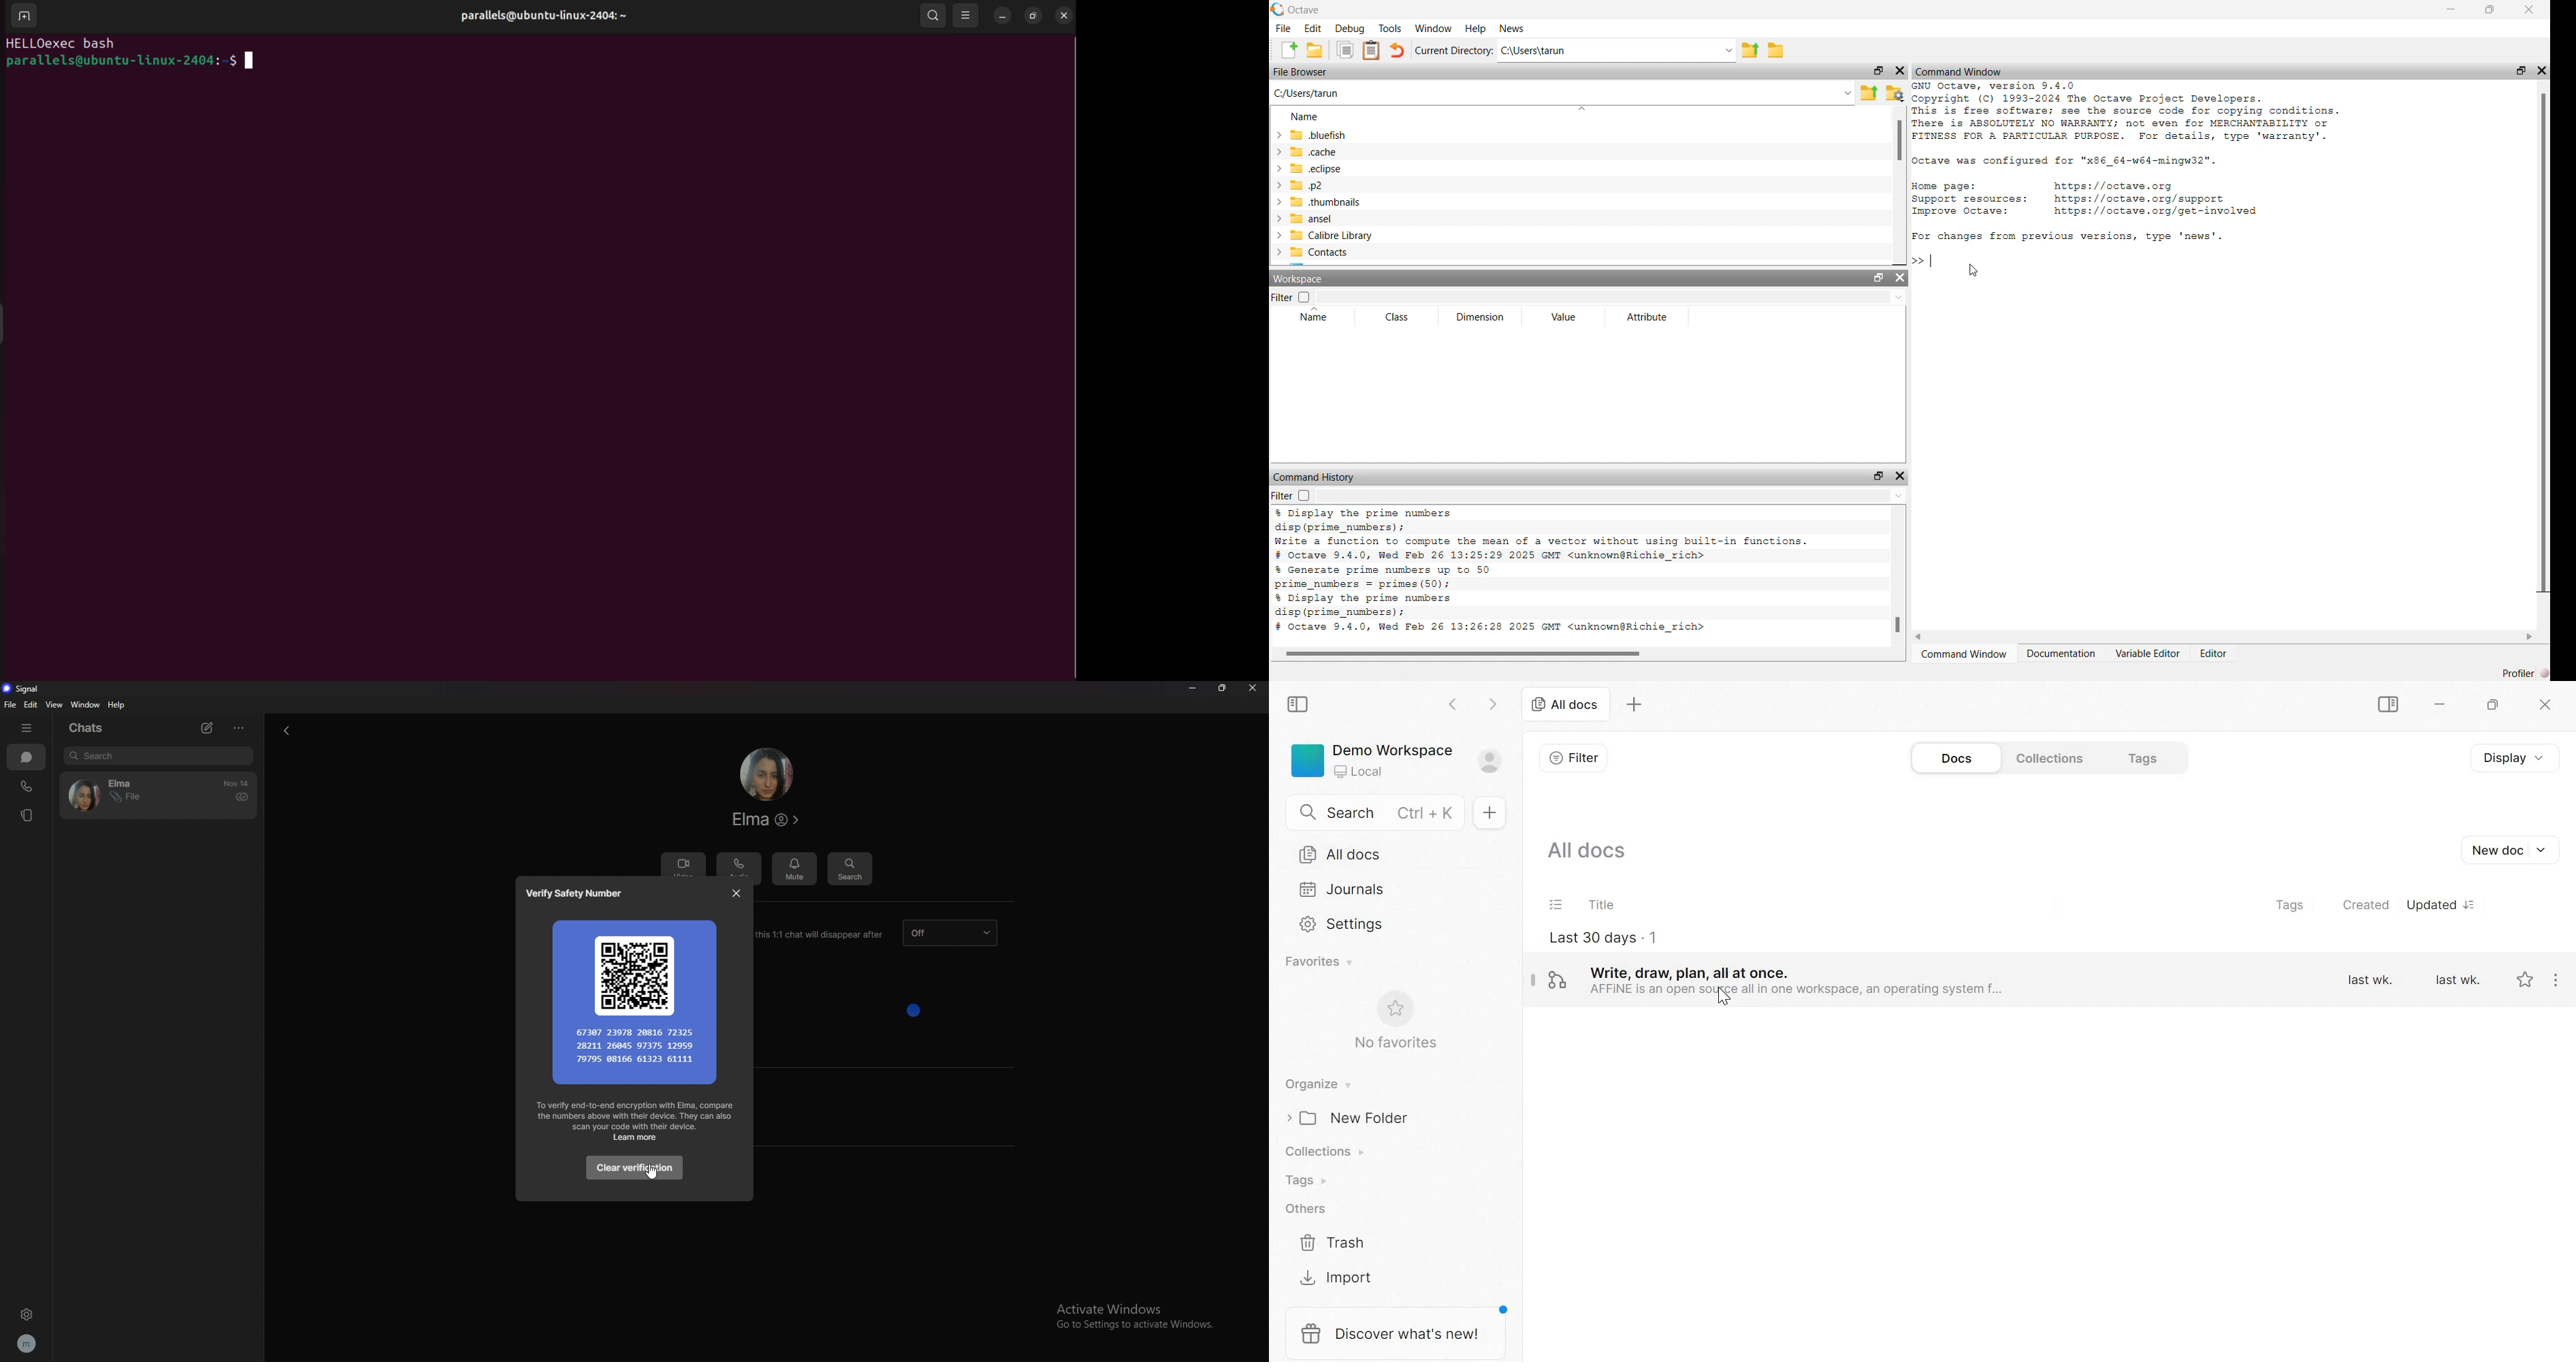 The image size is (2576, 1372). What do you see at coordinates (1719, 1001) in the screenshot?
I see `cursor` at bounding box center [1719, 1001].